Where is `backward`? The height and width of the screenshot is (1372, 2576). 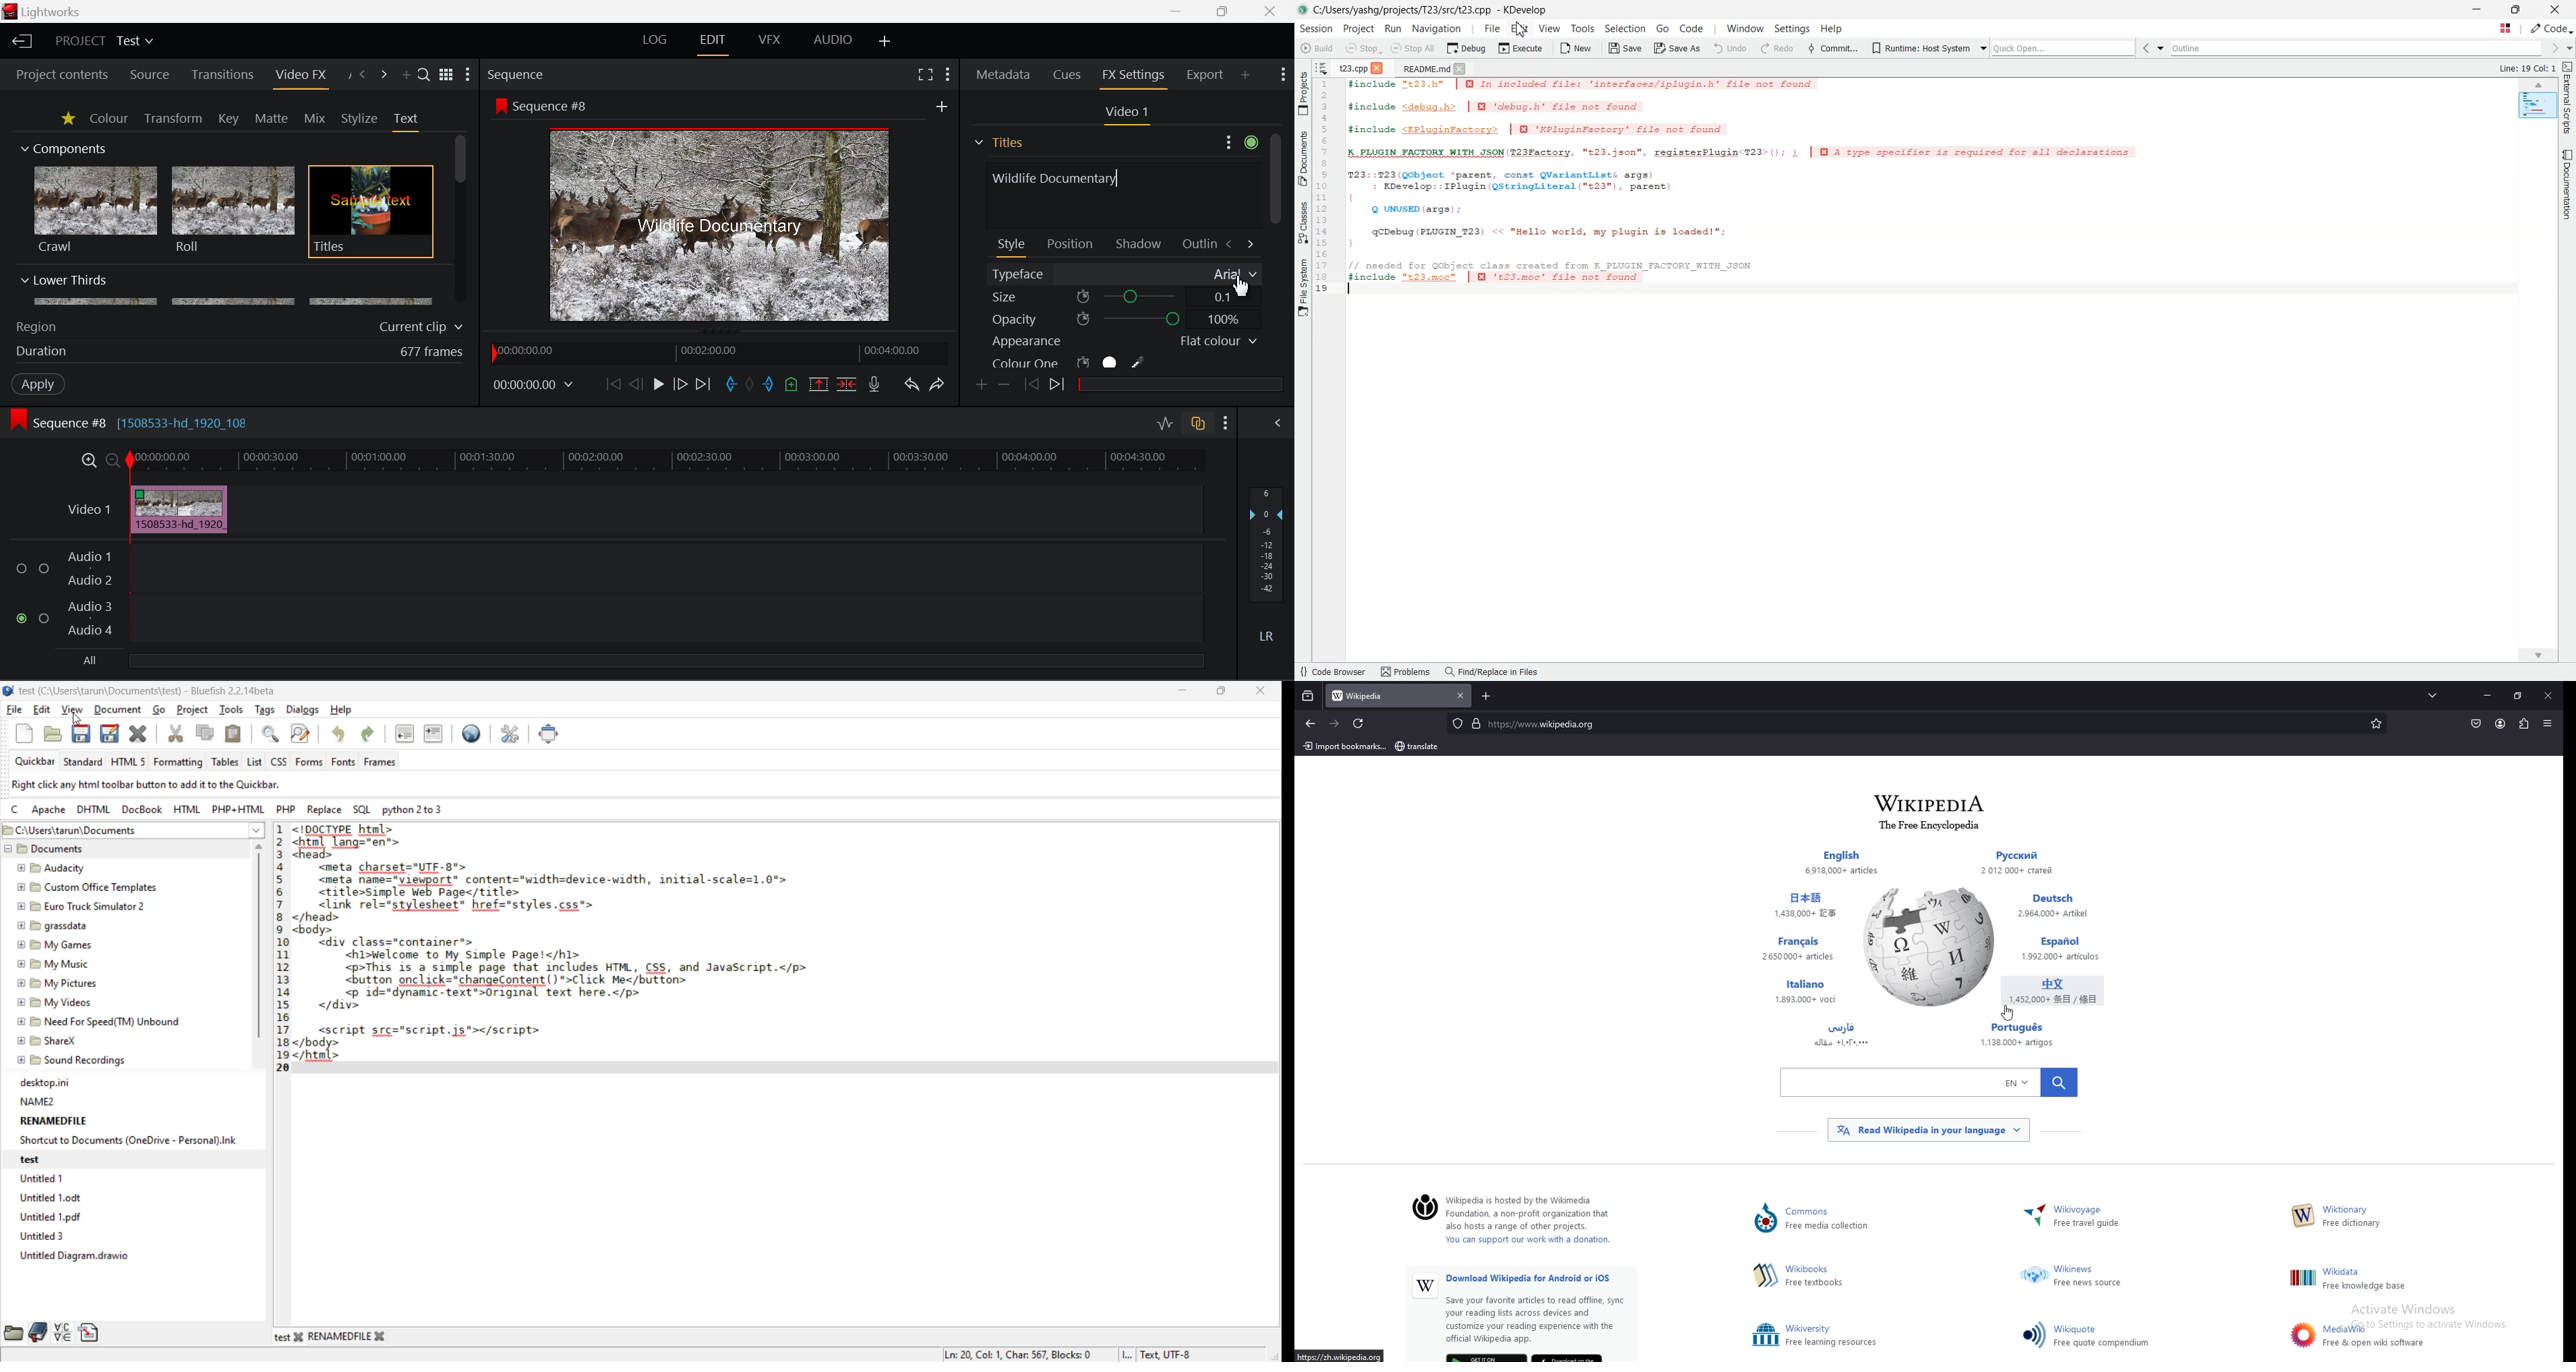
backward is located at coordinates (1310, 725).